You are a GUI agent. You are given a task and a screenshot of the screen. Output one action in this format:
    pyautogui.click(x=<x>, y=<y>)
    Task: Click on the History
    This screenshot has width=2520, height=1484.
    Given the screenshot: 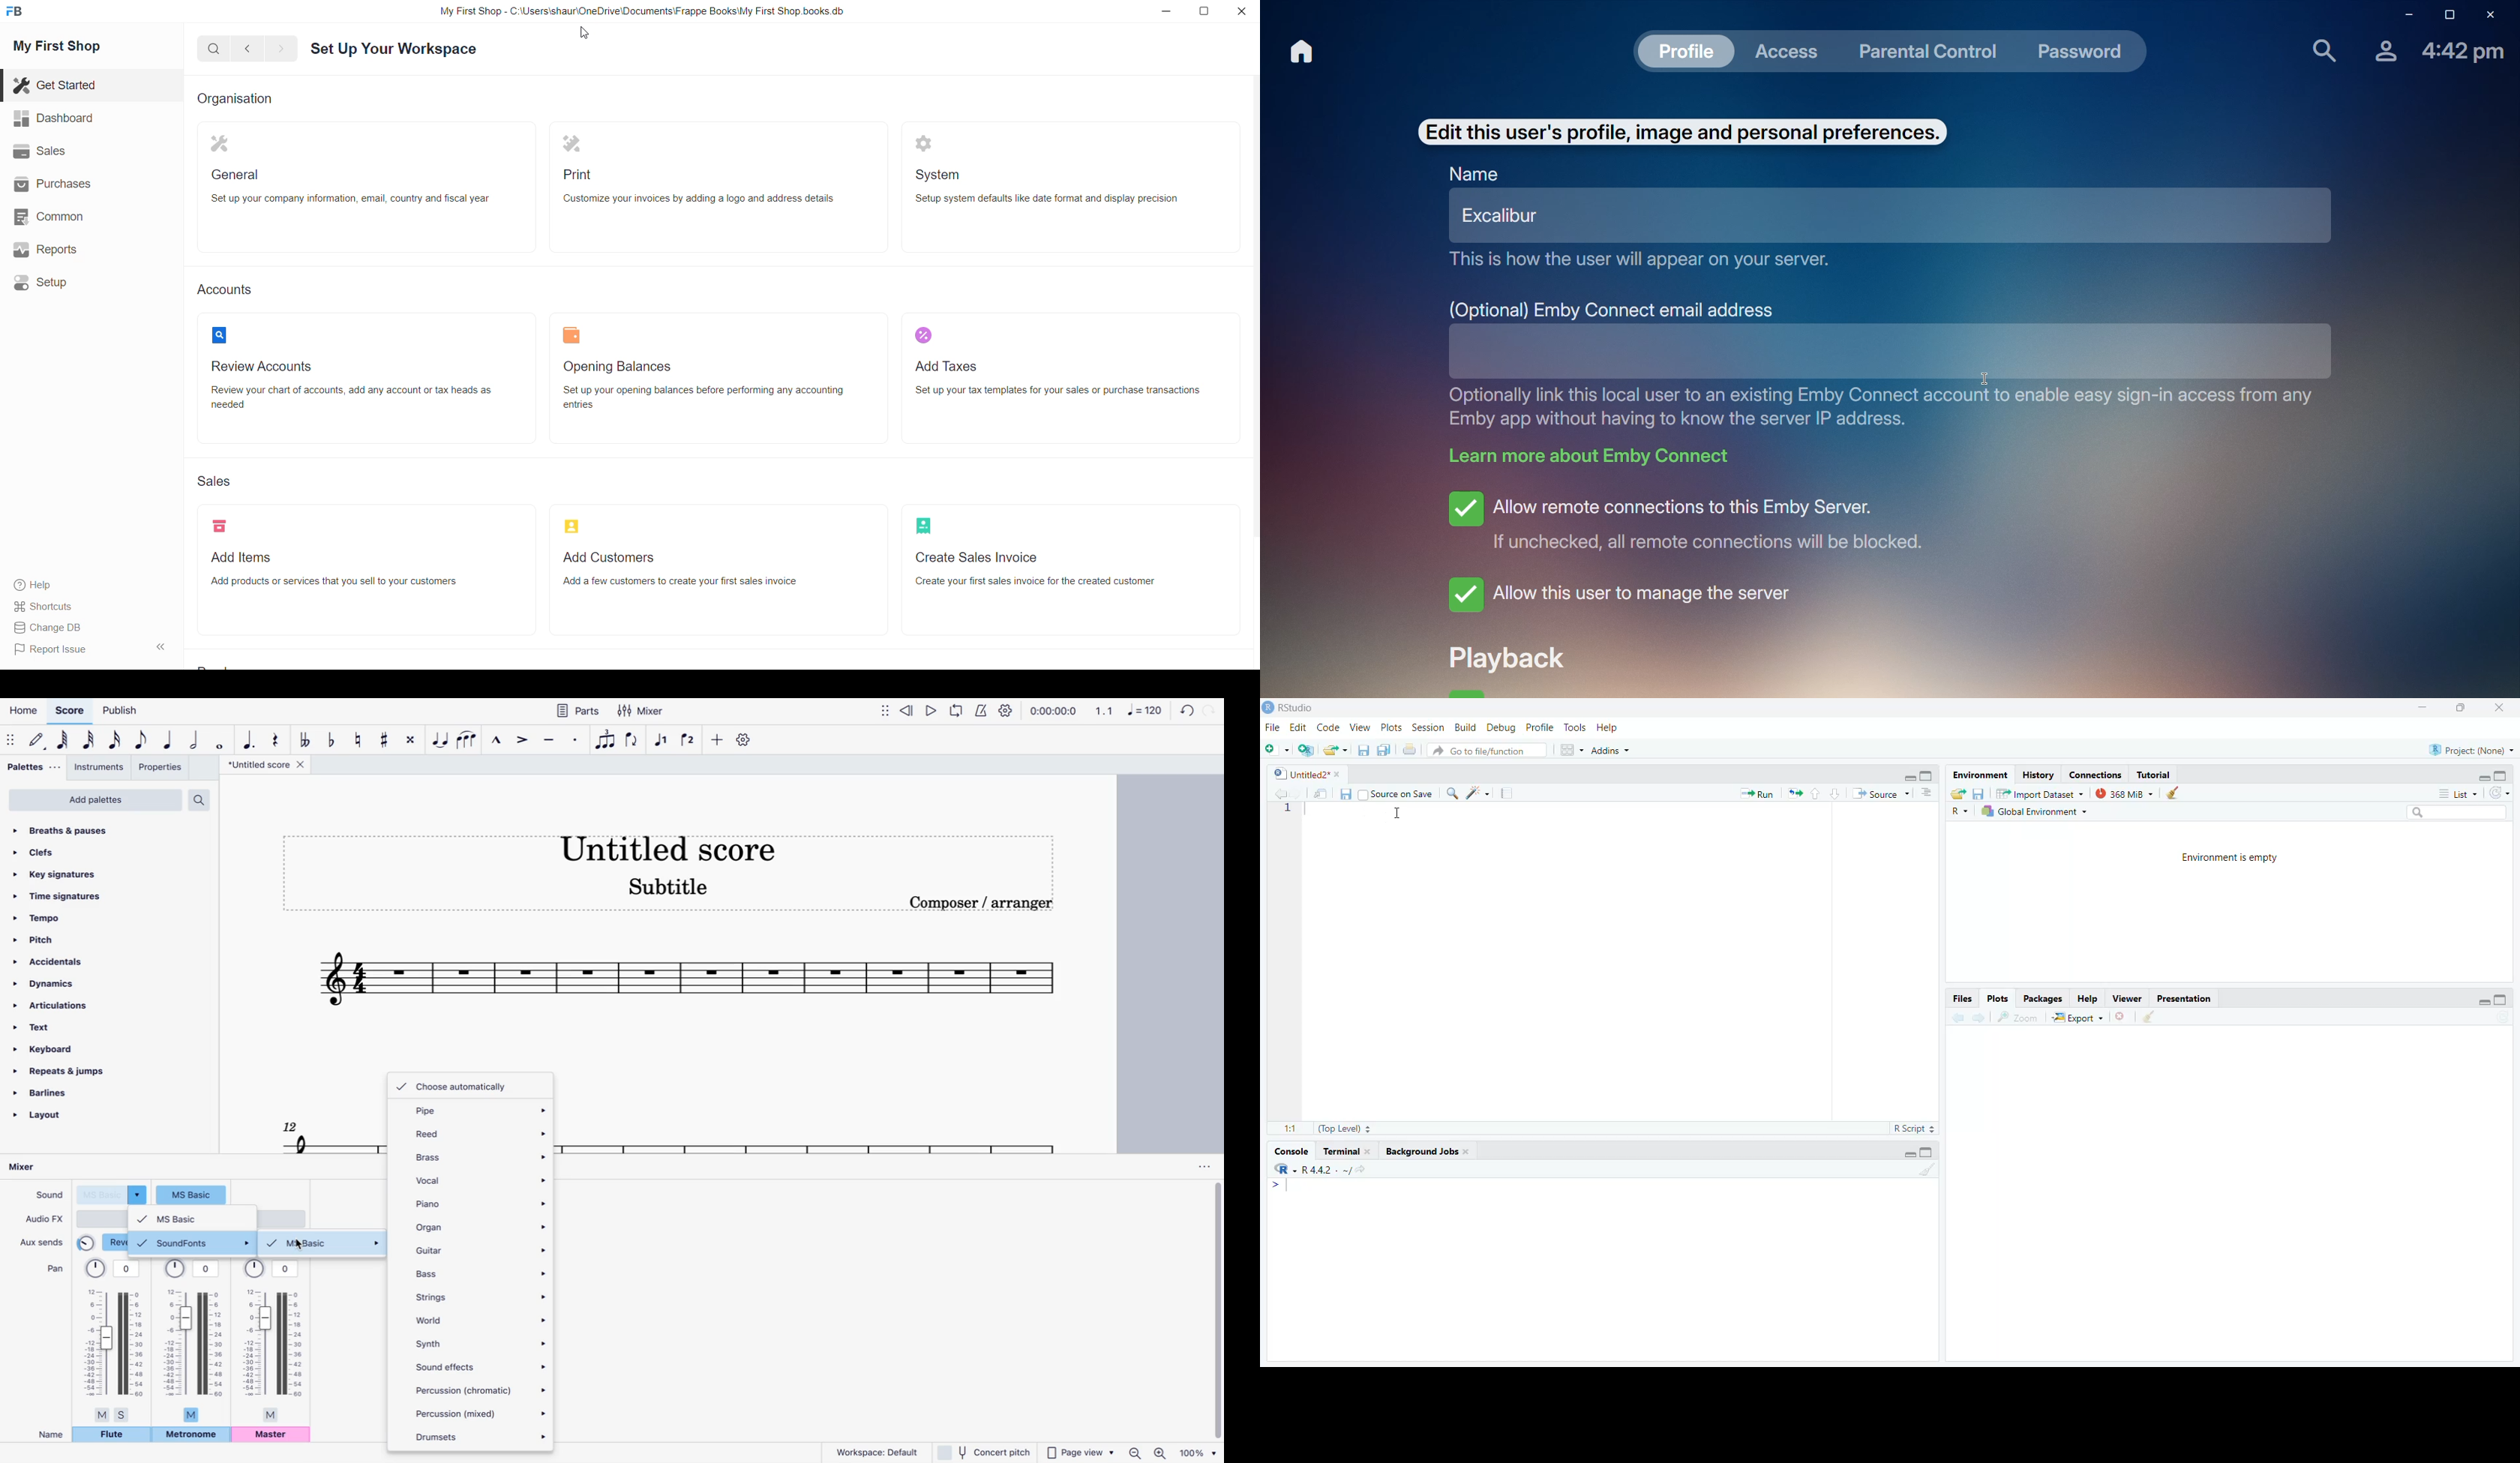 What is the action you would take?
    pyautogui.click(x=2038, y=775)
    